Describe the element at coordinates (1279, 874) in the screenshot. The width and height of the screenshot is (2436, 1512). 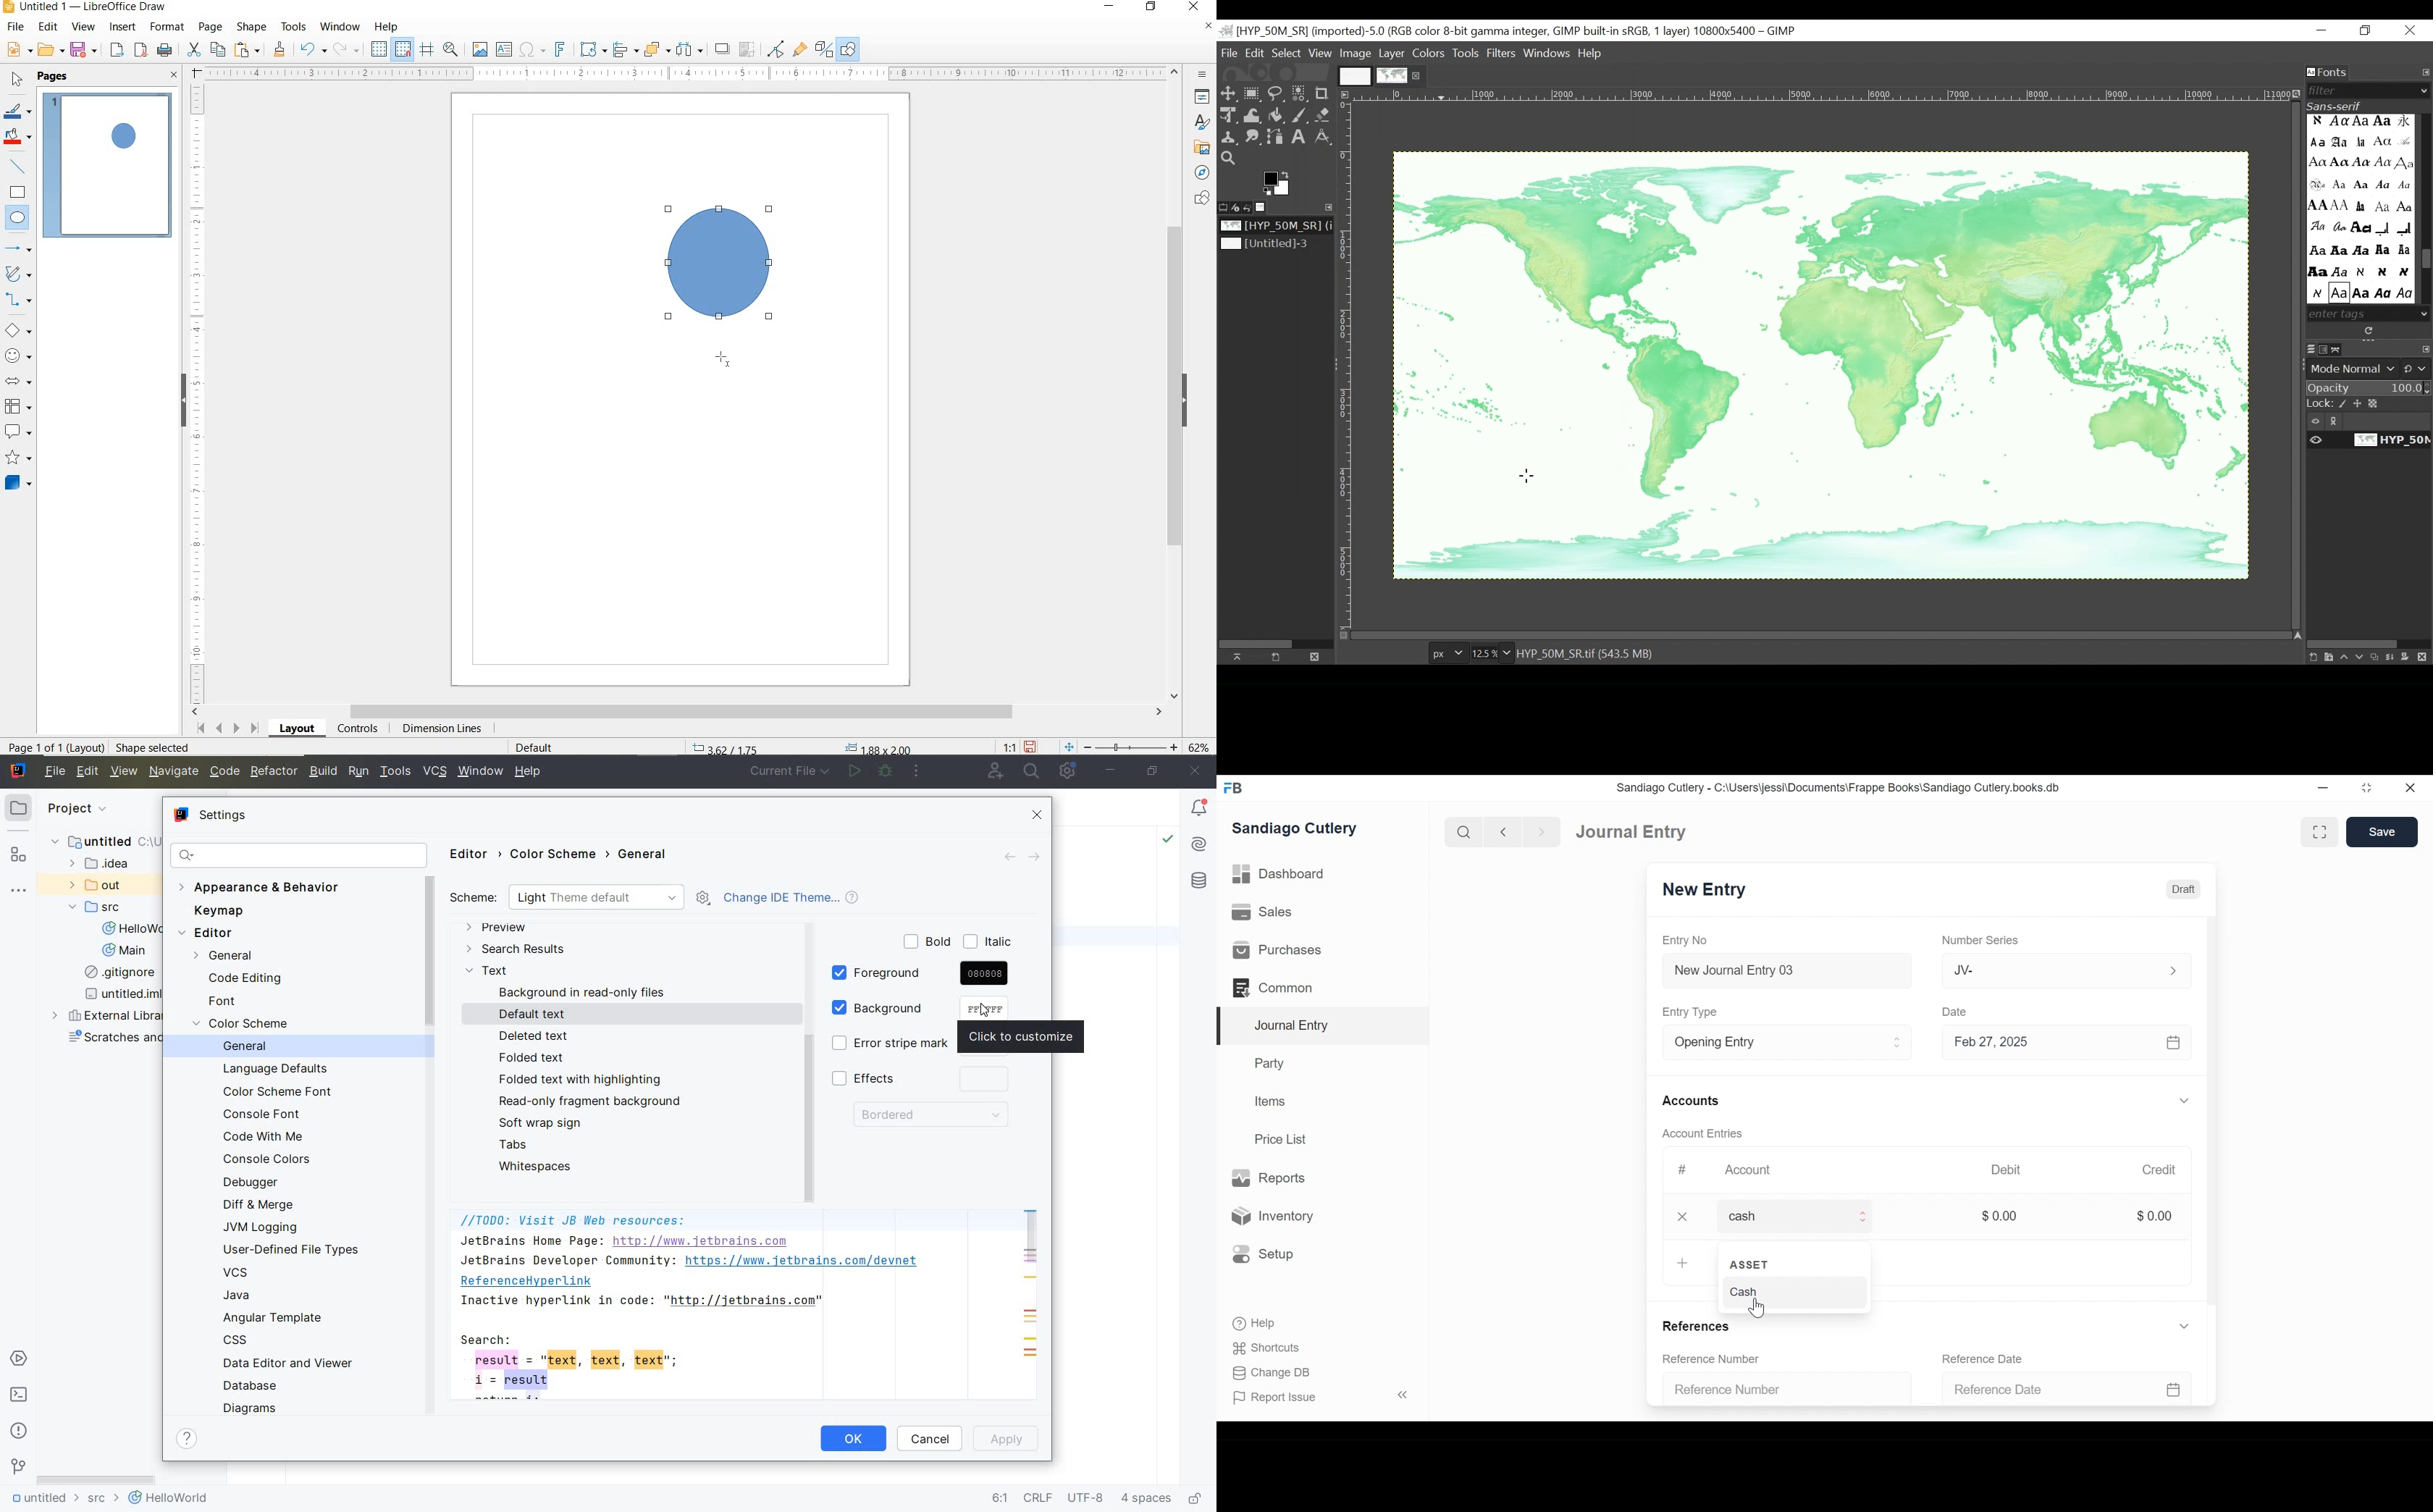
I see `Dashboard` at that location.